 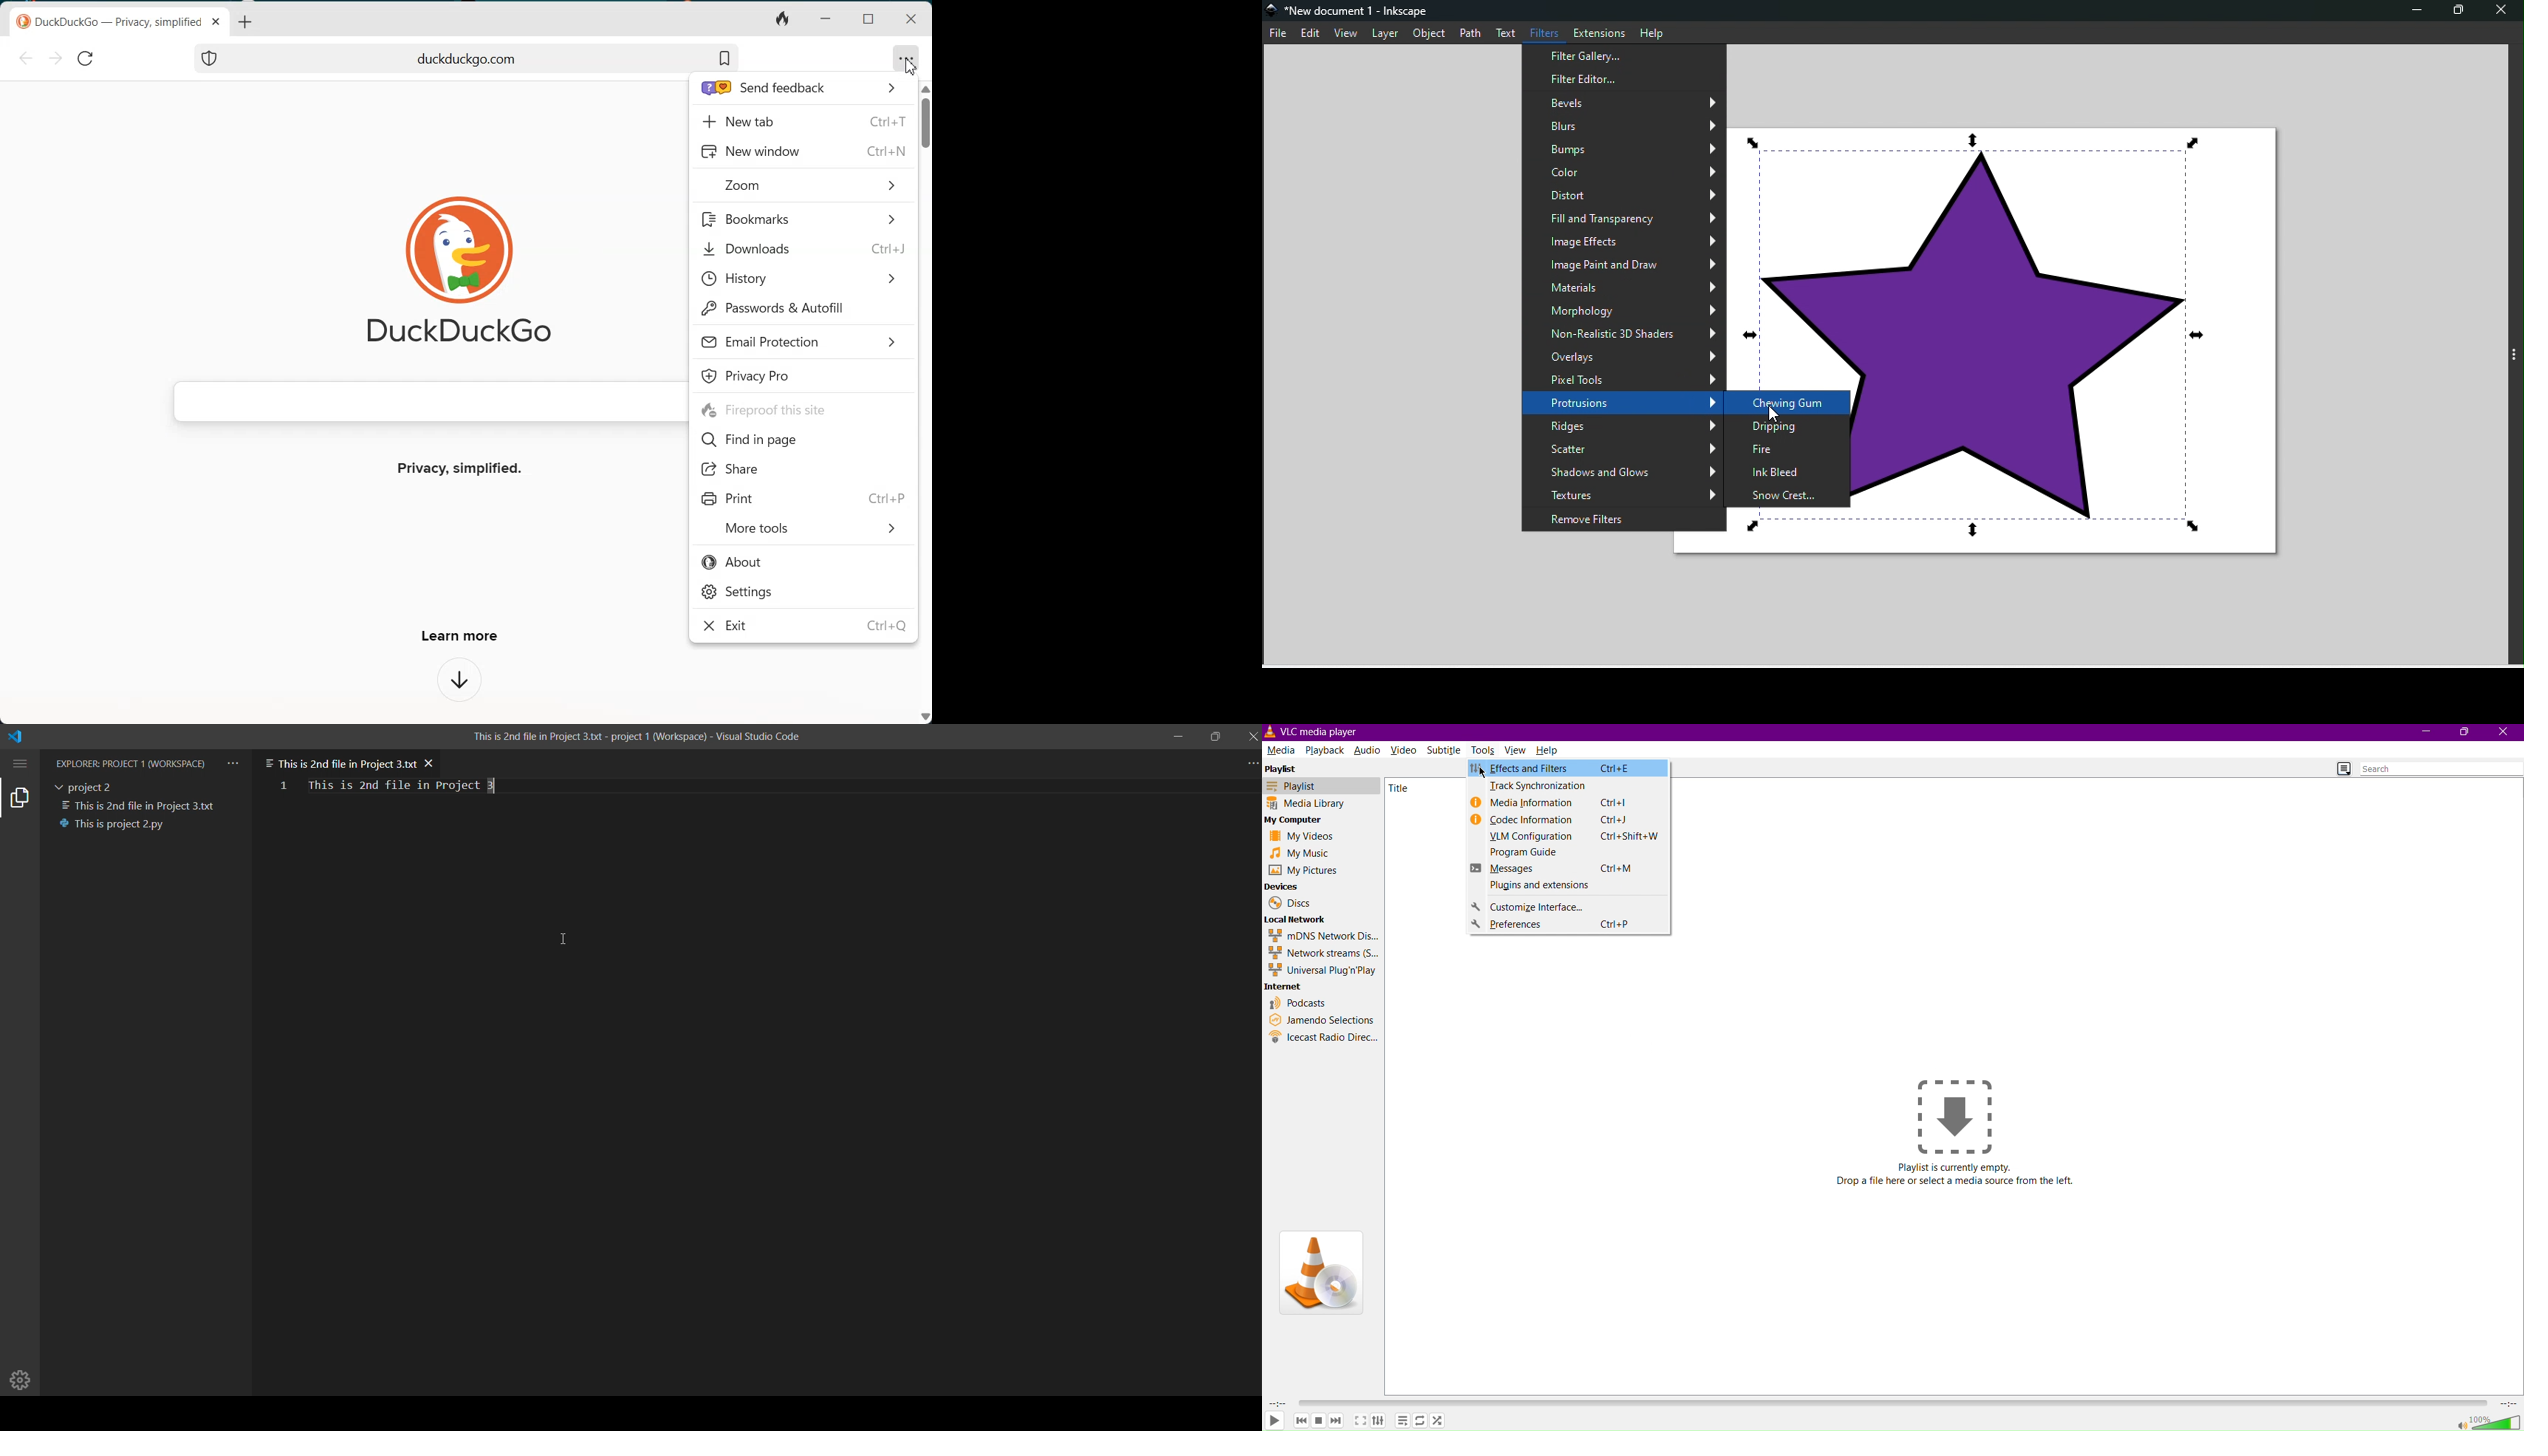 I want to click on Backward, so click(x=1300, y=1419).